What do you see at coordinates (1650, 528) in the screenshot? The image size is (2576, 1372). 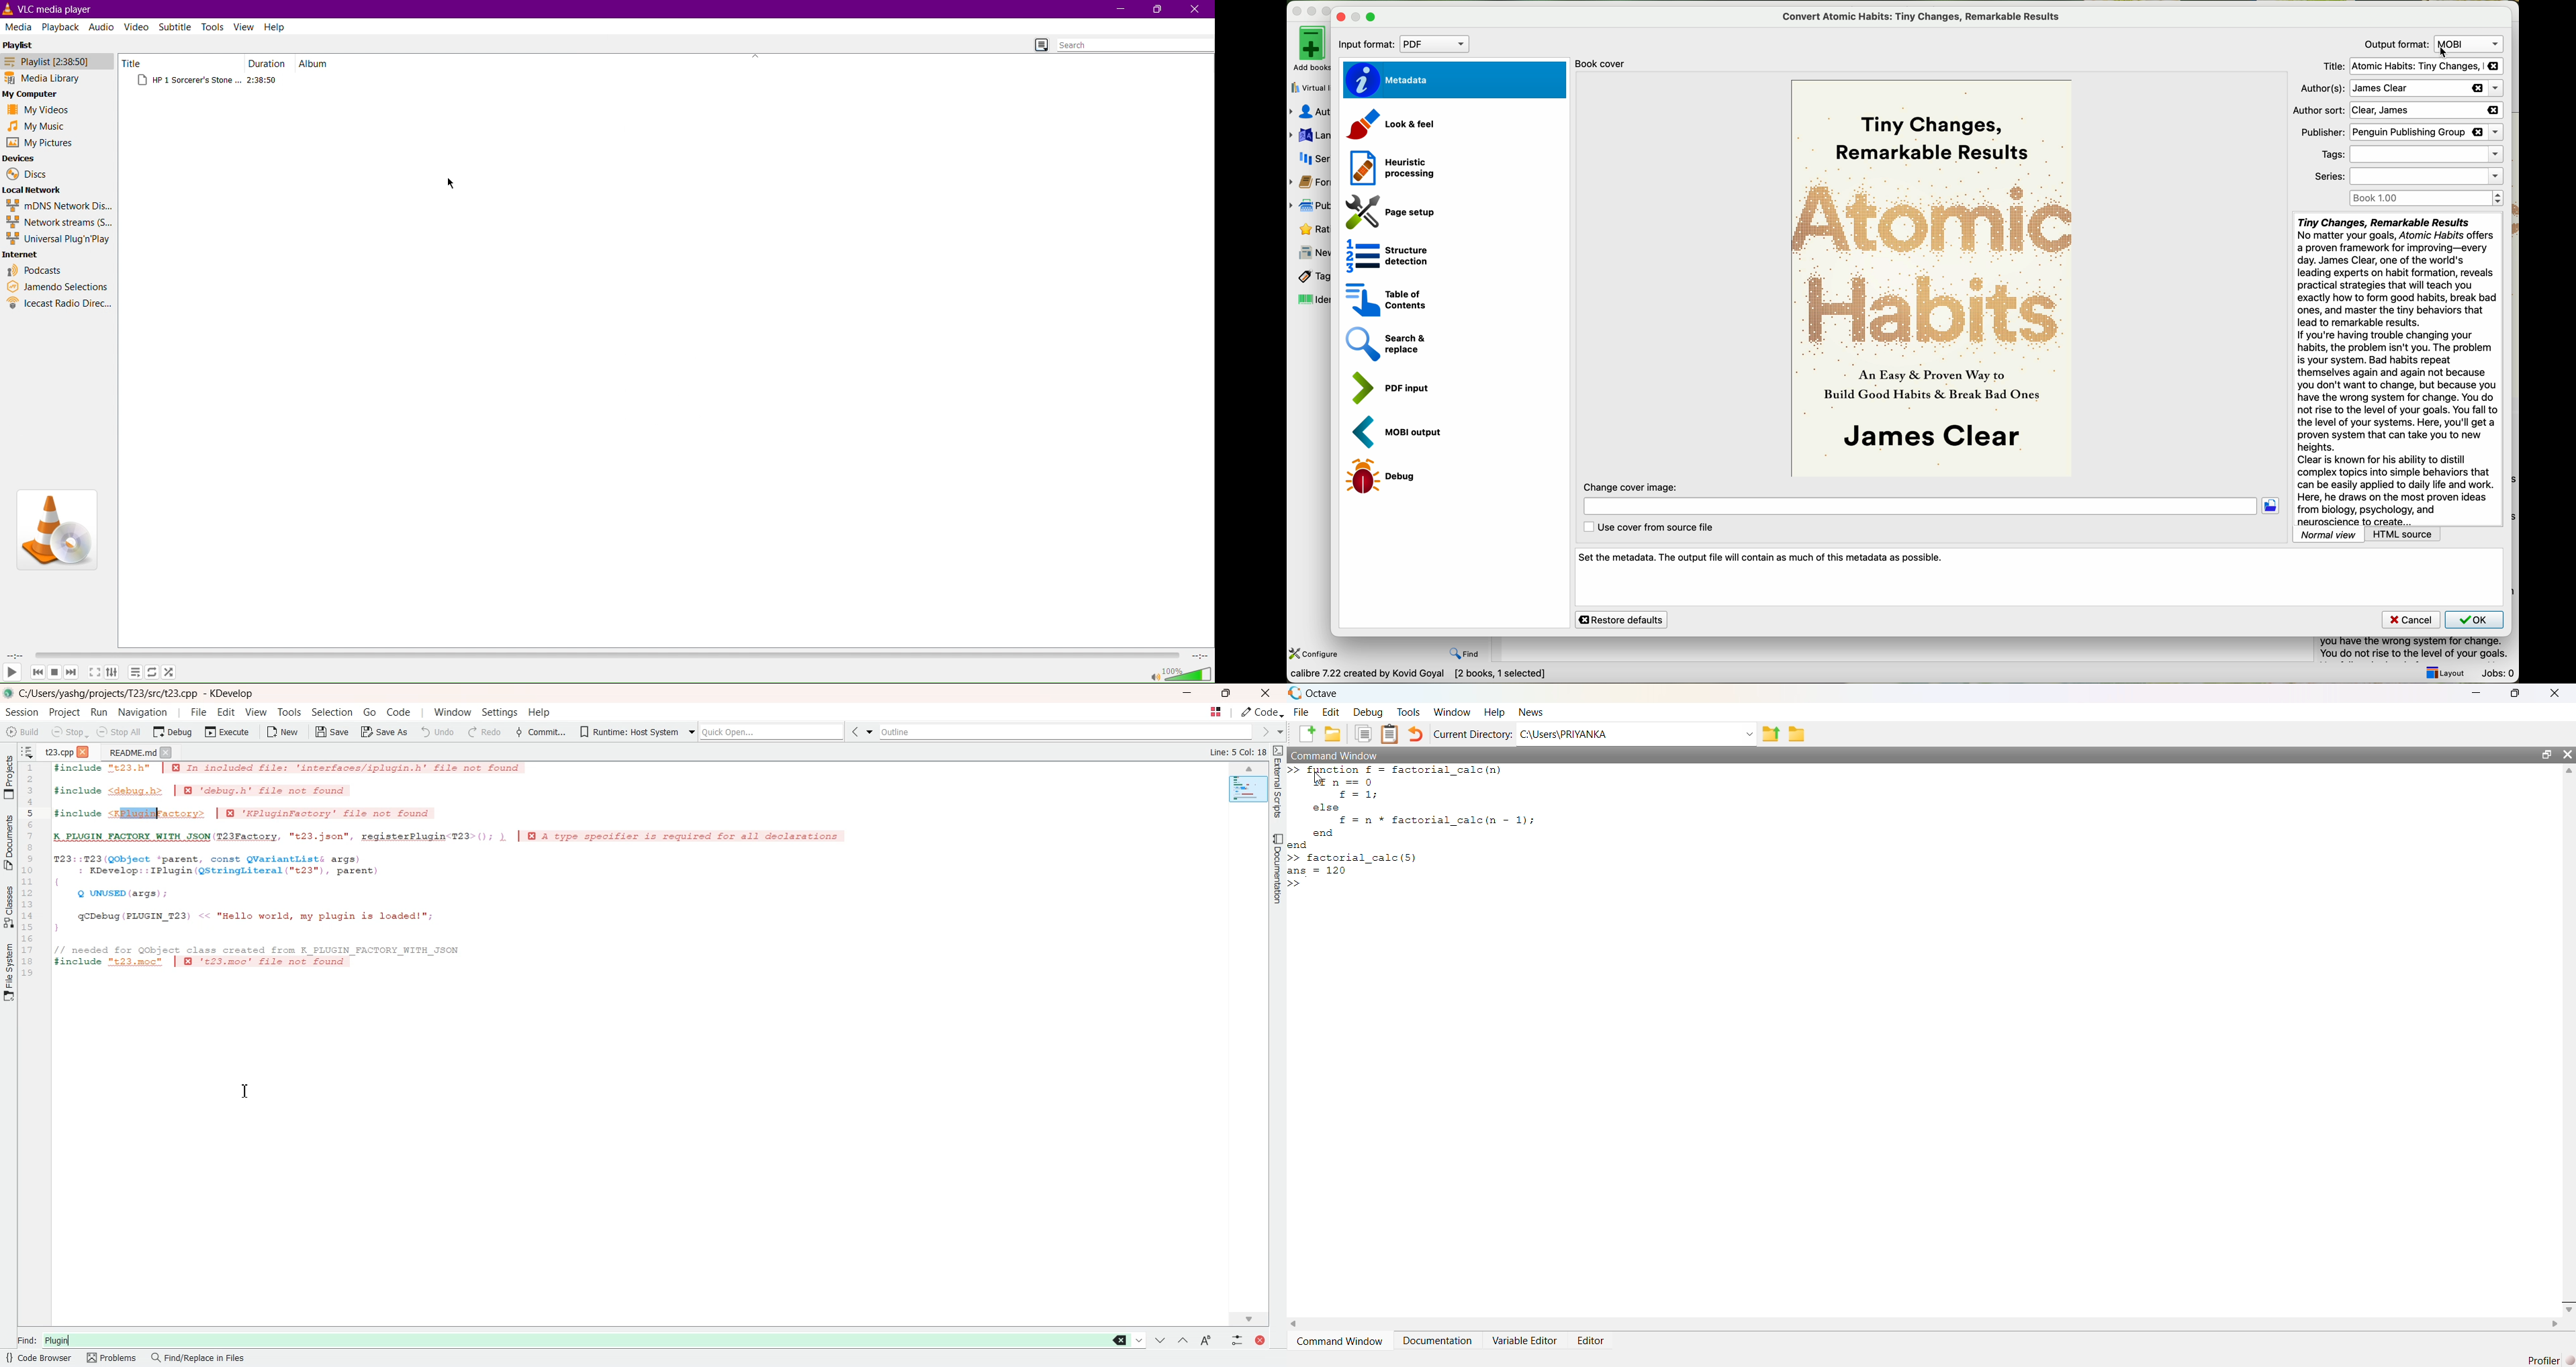 I see `use cover from source file` at bounding box center [1650, 528].